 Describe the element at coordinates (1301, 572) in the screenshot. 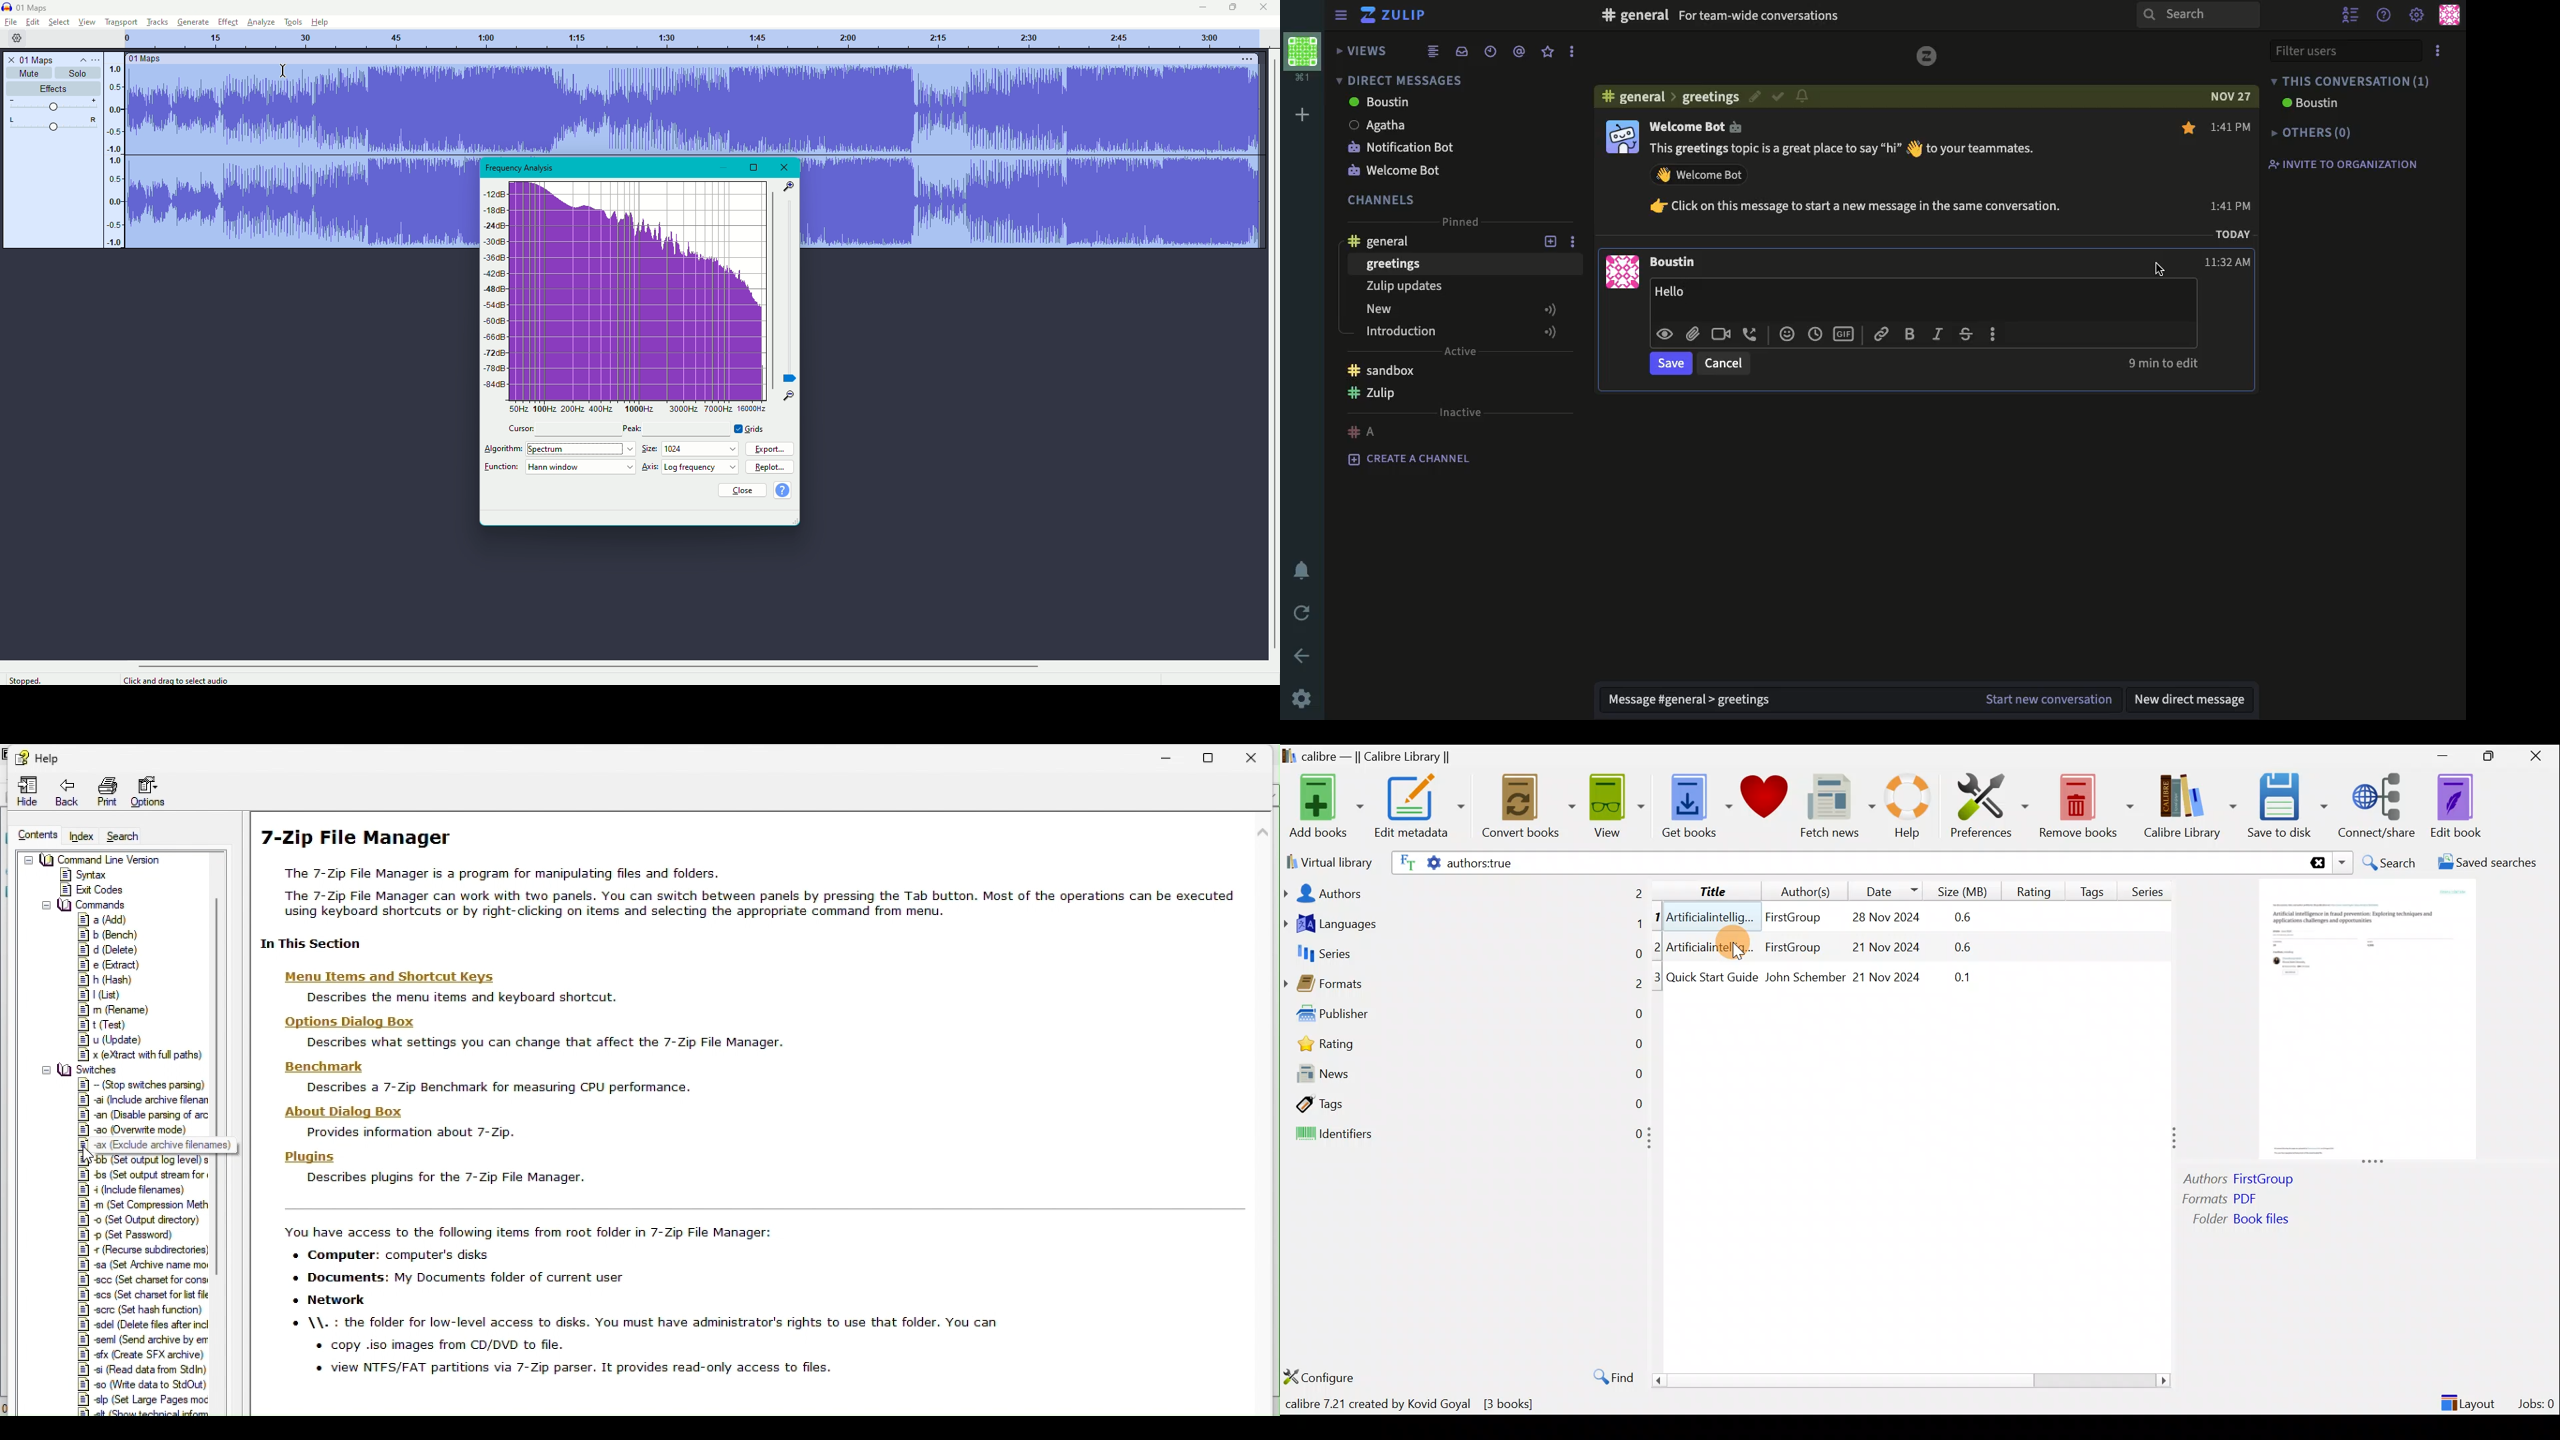

I see `notification` at that location.